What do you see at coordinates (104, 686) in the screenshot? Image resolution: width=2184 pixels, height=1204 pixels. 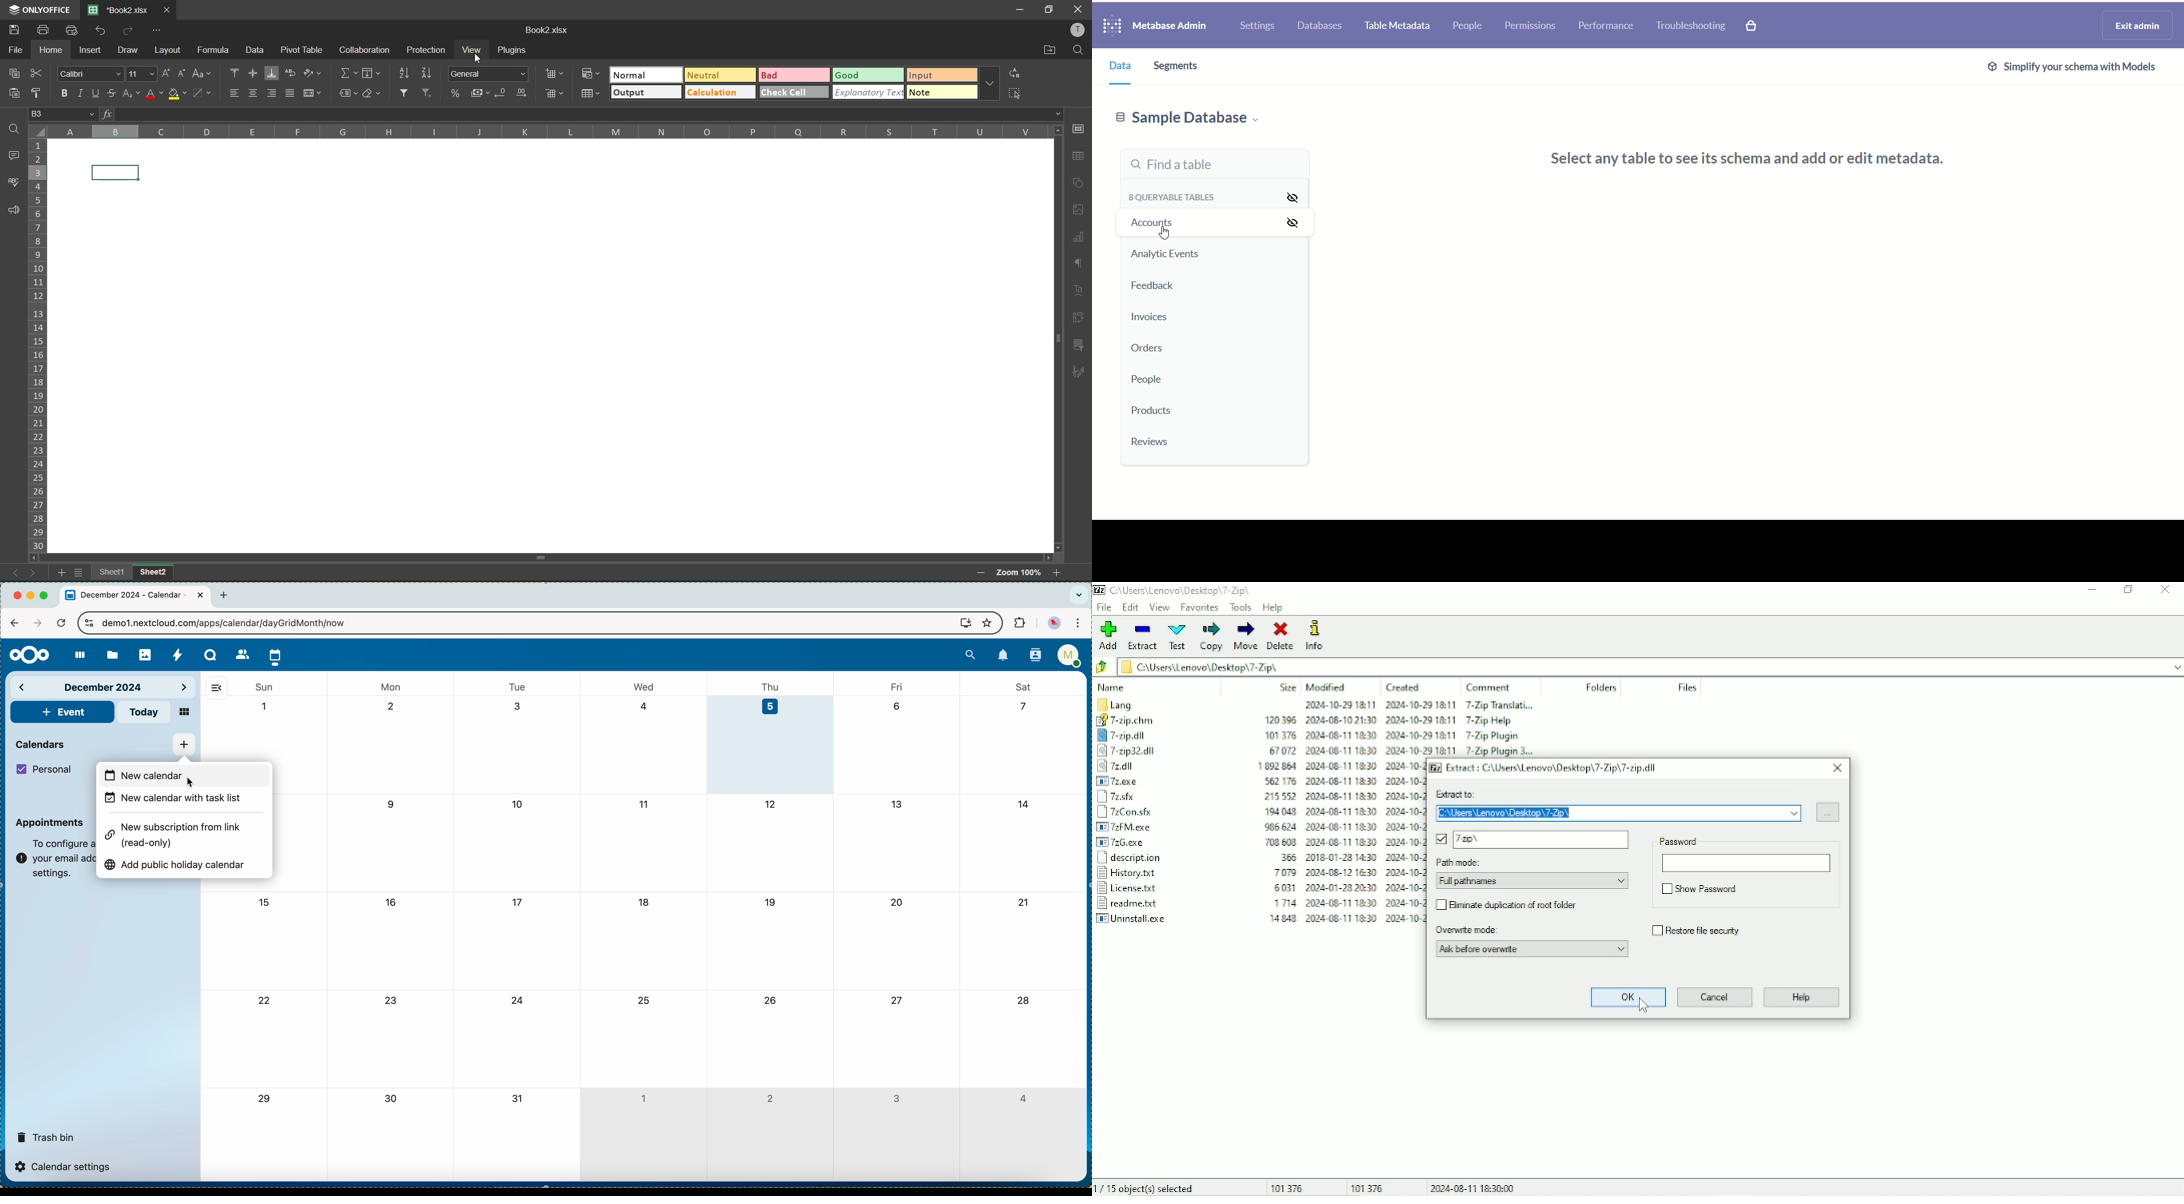 I see `december 2024` at bounding box center [104, 686].